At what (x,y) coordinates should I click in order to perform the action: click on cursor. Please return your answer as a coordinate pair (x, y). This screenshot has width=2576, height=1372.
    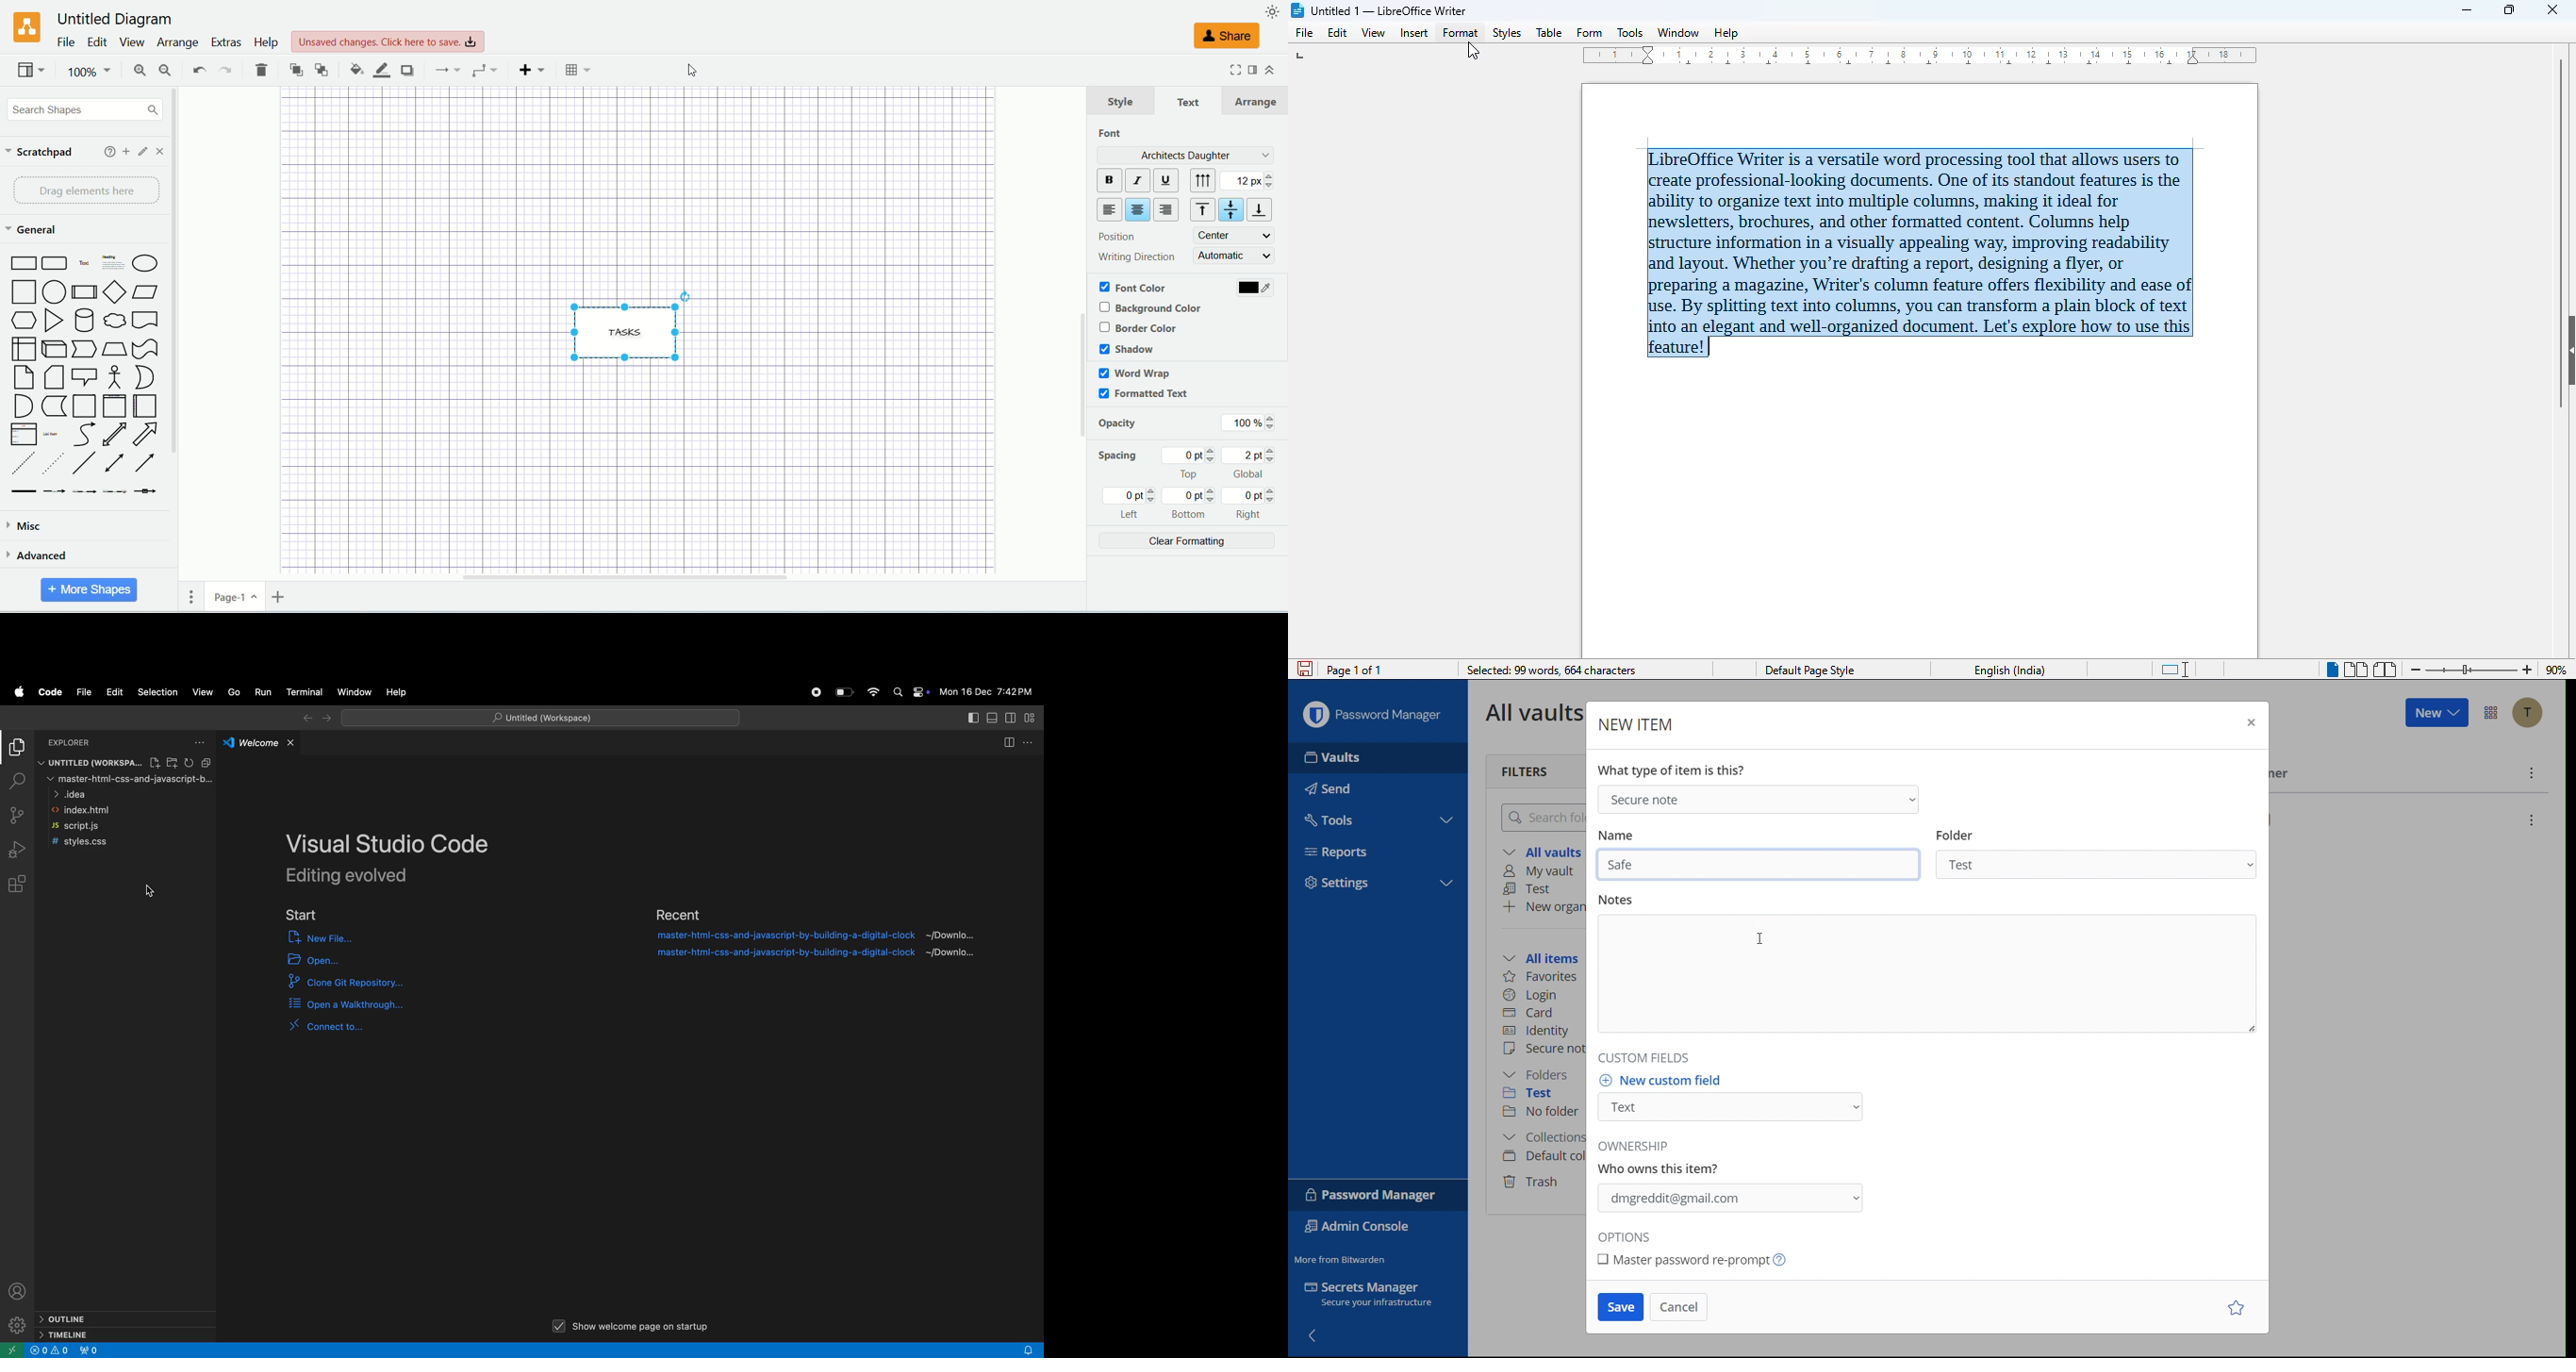
    Looking at the image, I should click on (152, 891).